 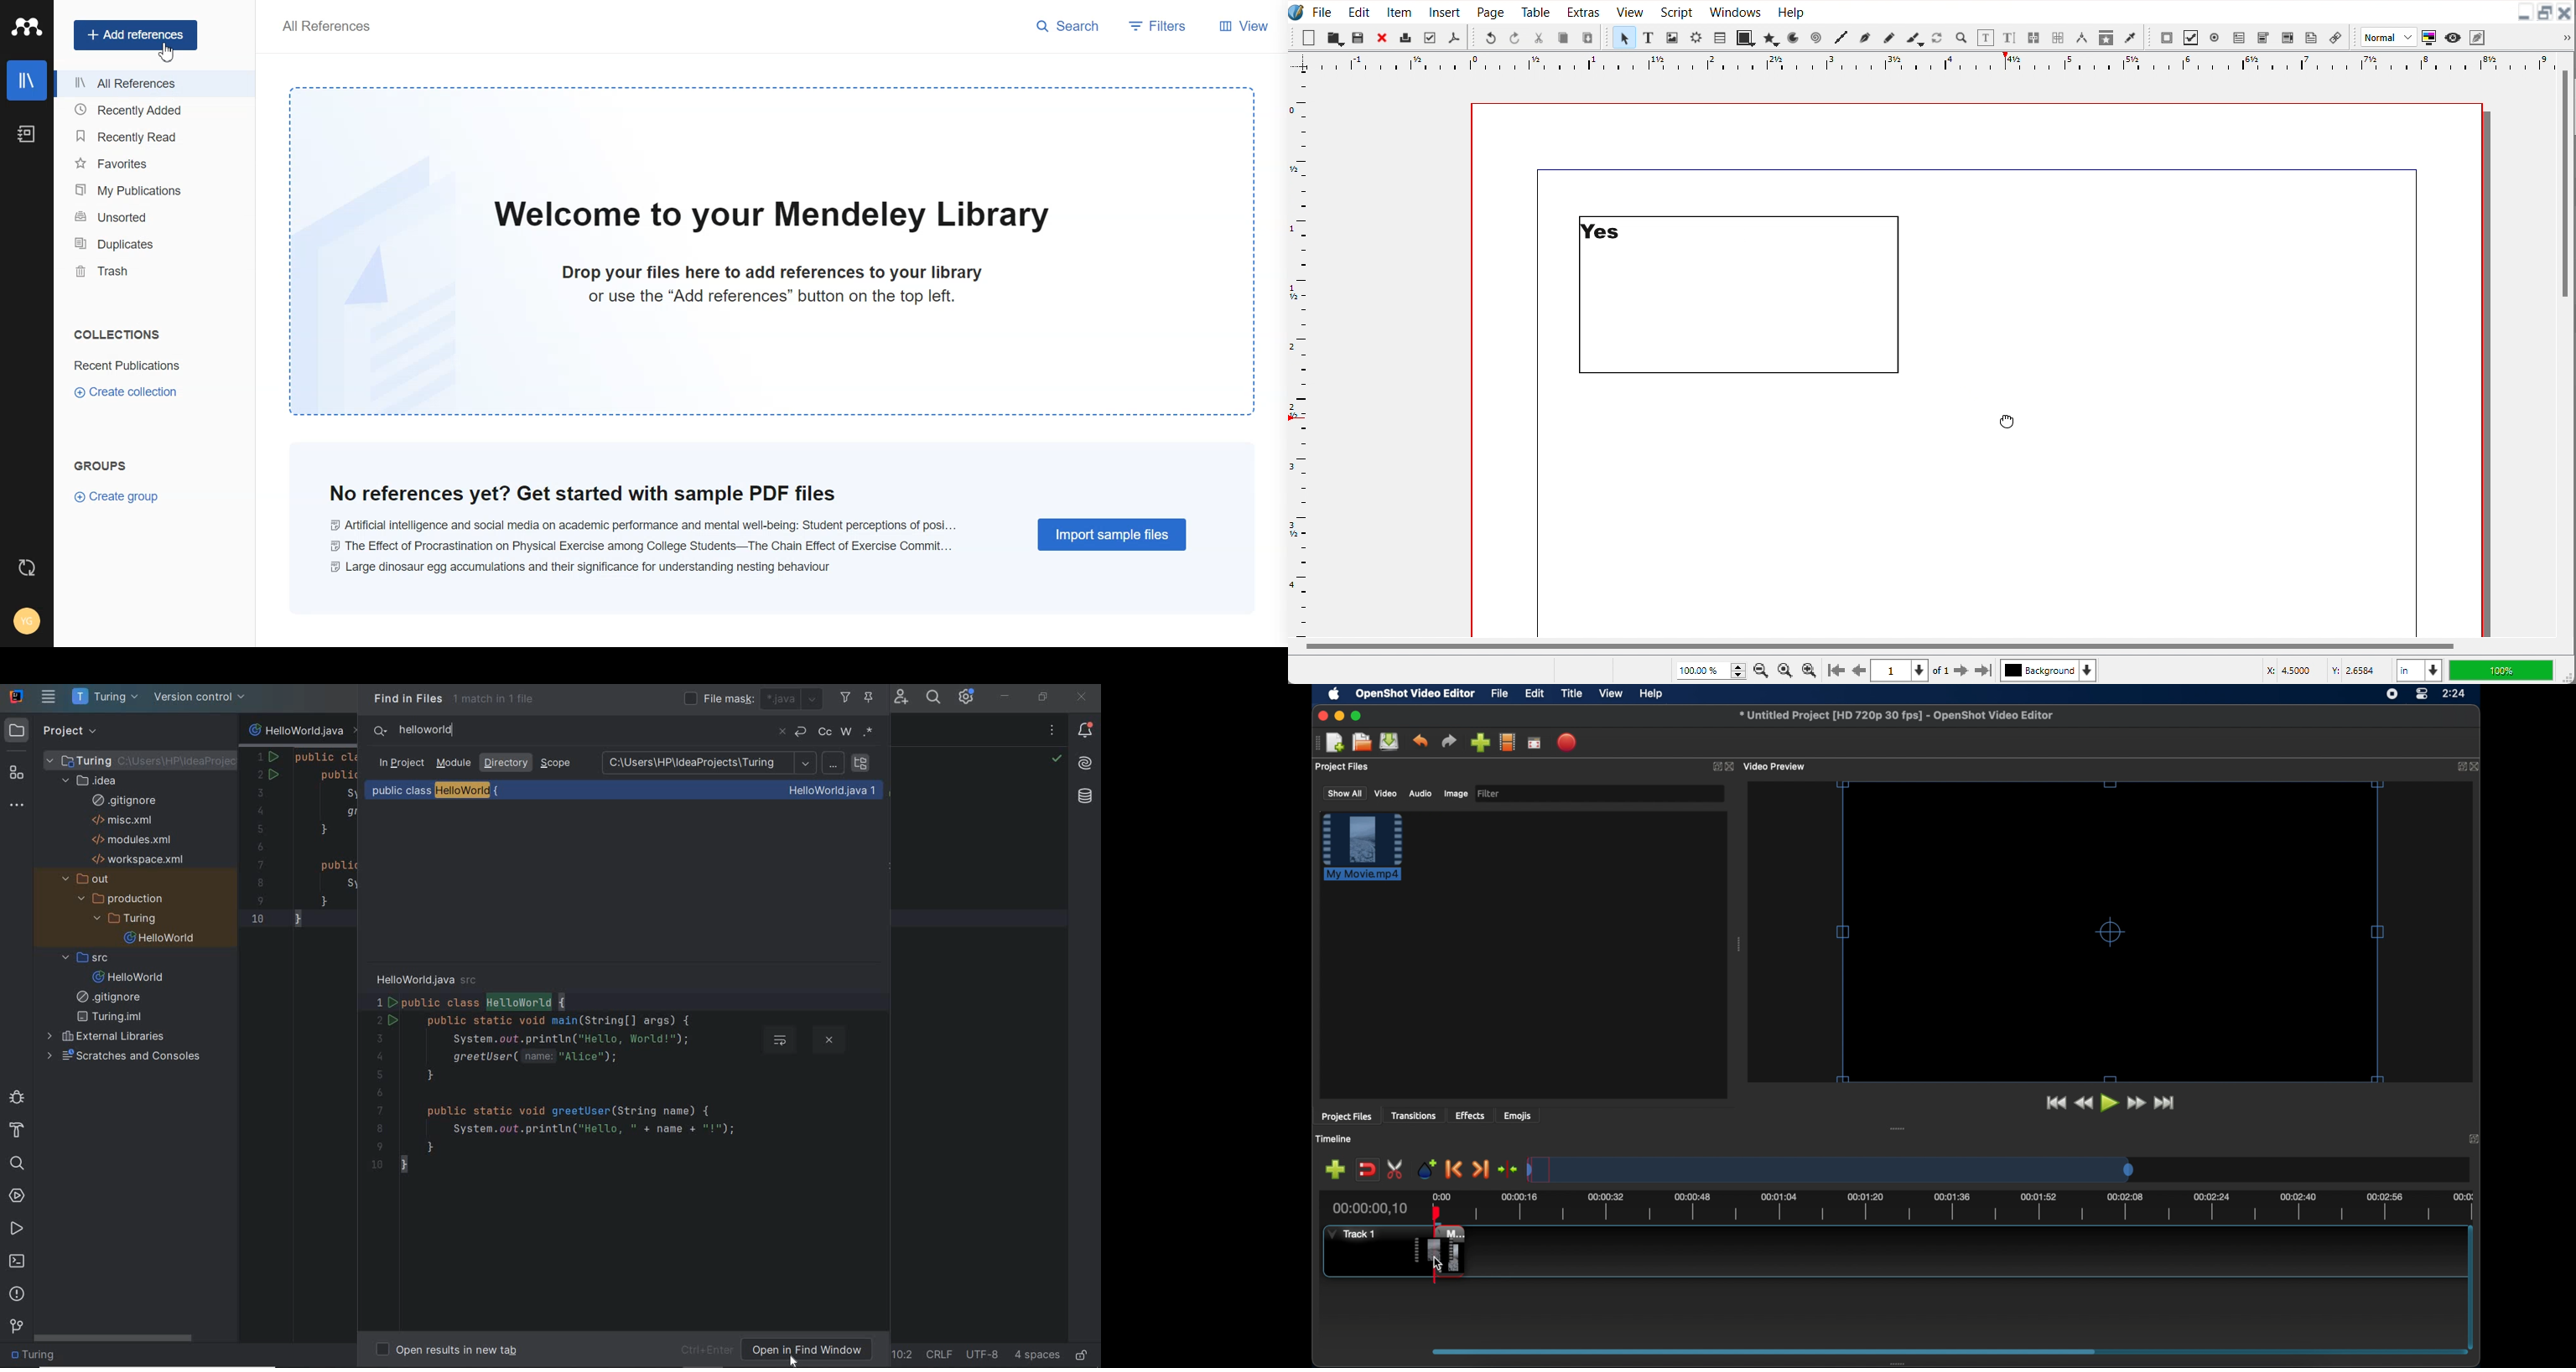 What do you see at coordinates (123, 392) in the screenshot?
I see `Create Collection` at bounding box center [123, 392].